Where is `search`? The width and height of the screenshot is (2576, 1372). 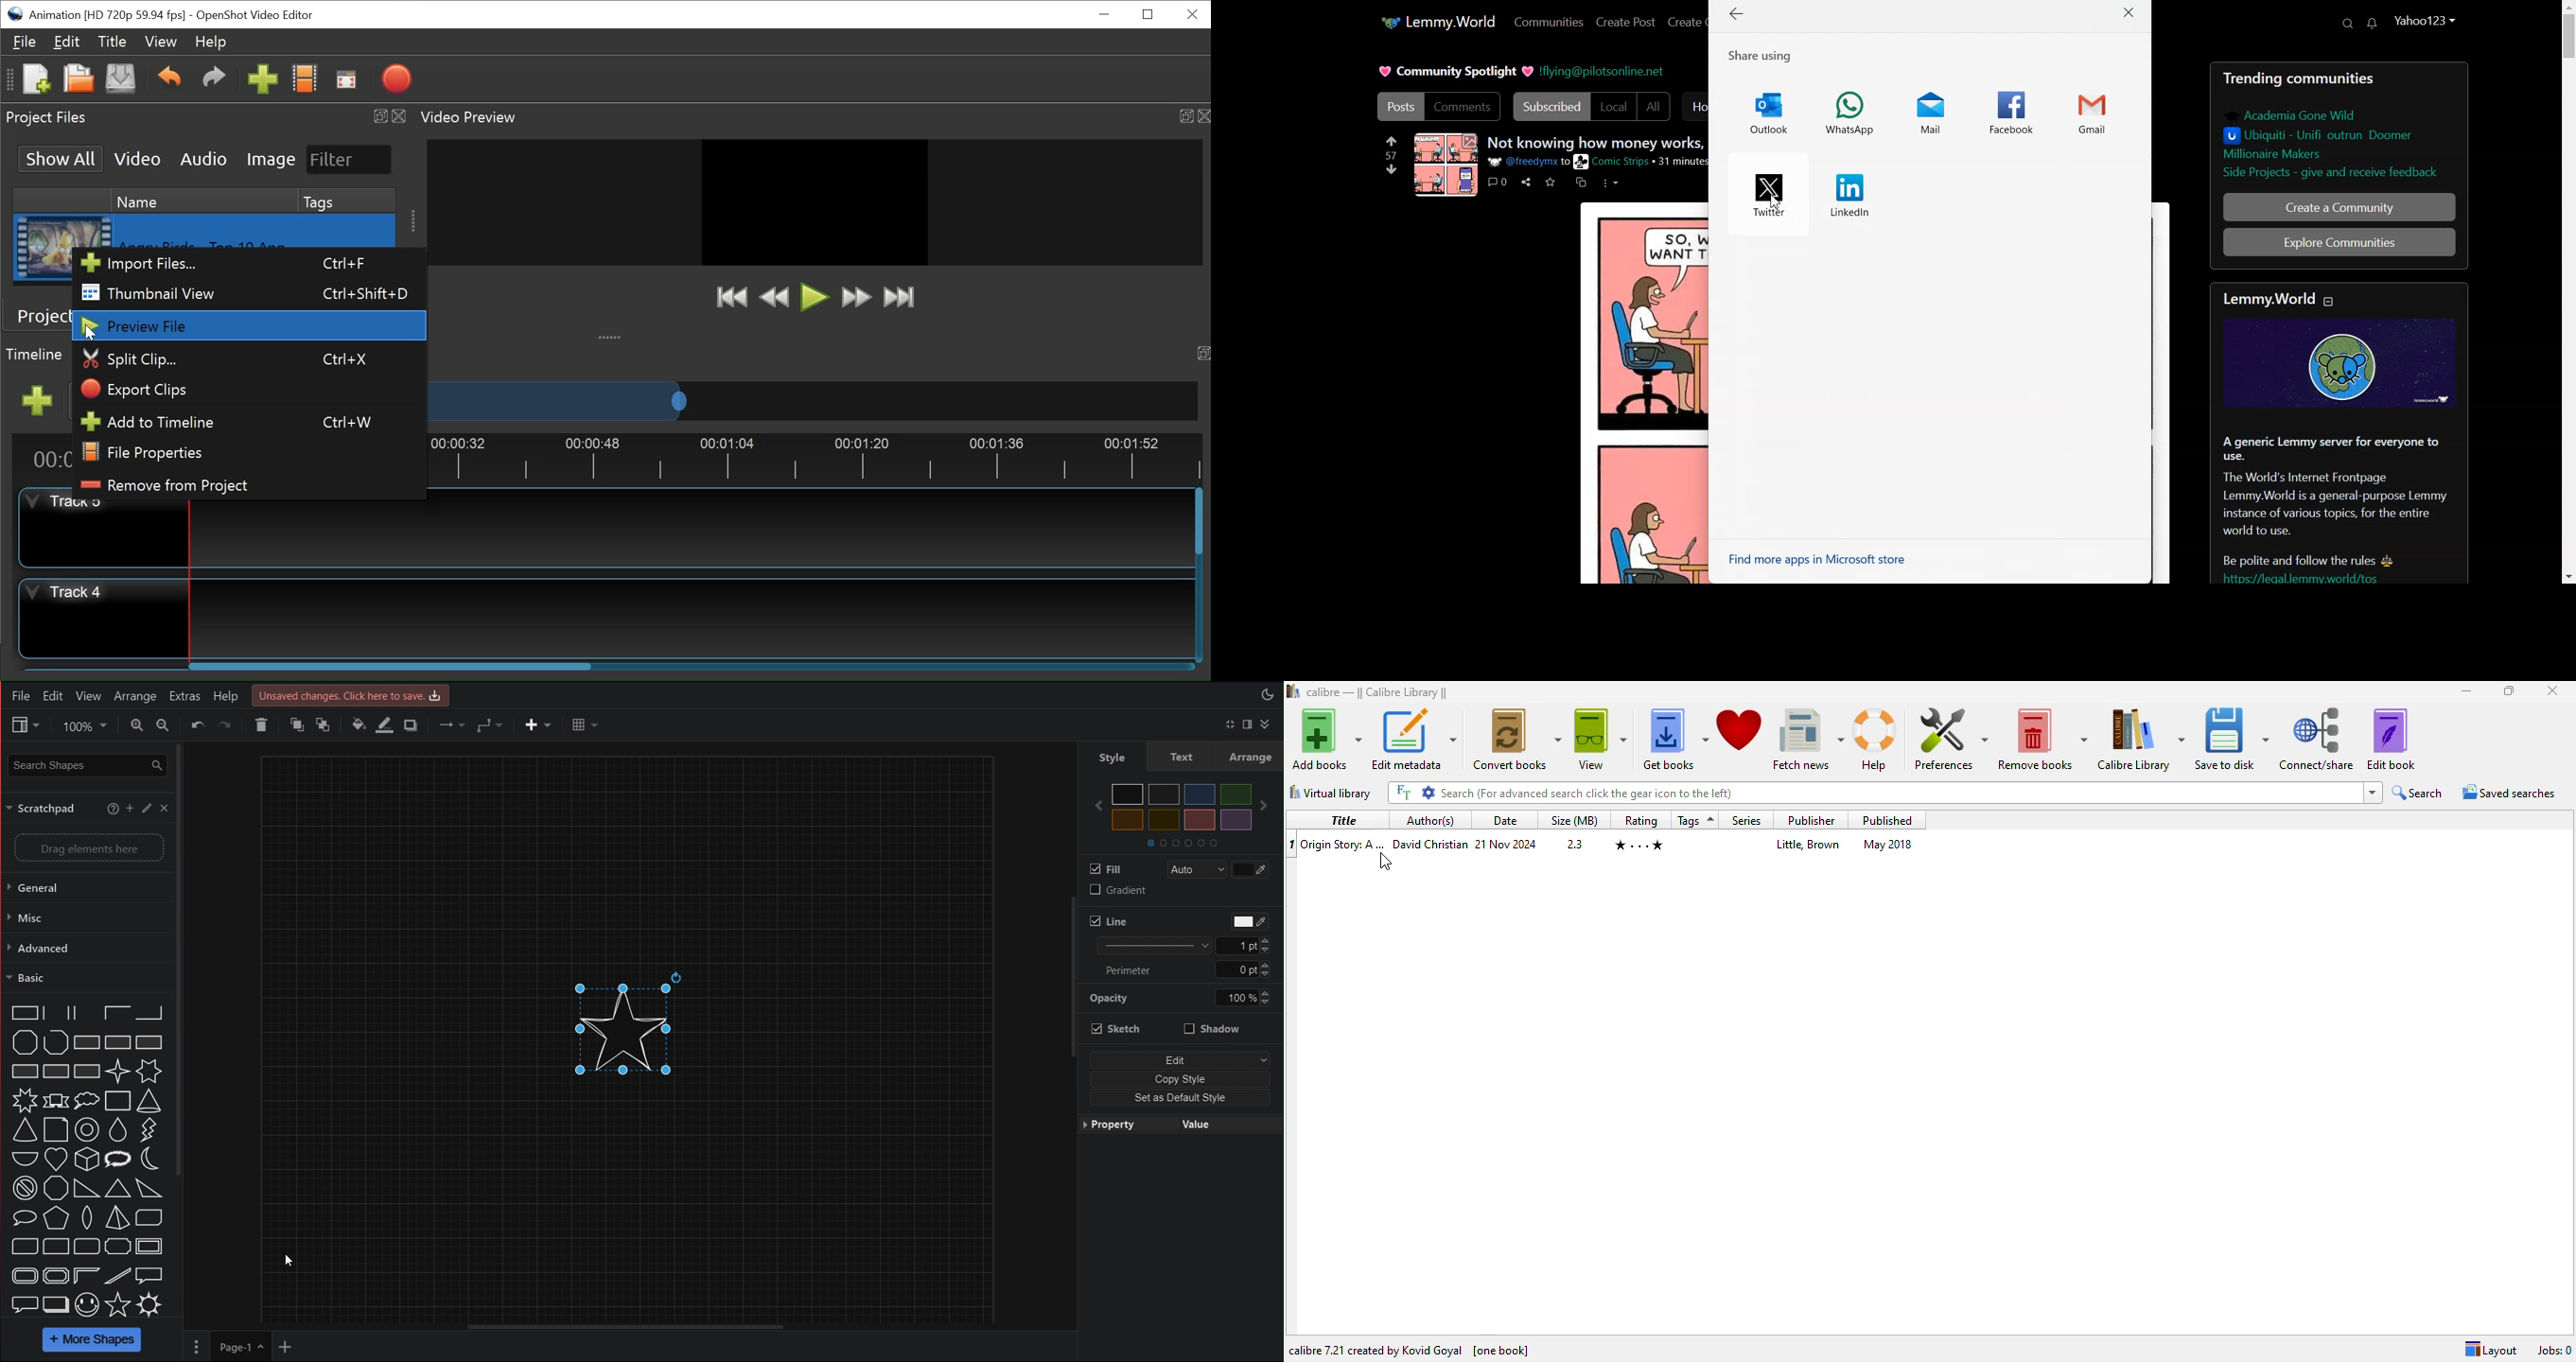
search is located at coordinates (2419, 793).